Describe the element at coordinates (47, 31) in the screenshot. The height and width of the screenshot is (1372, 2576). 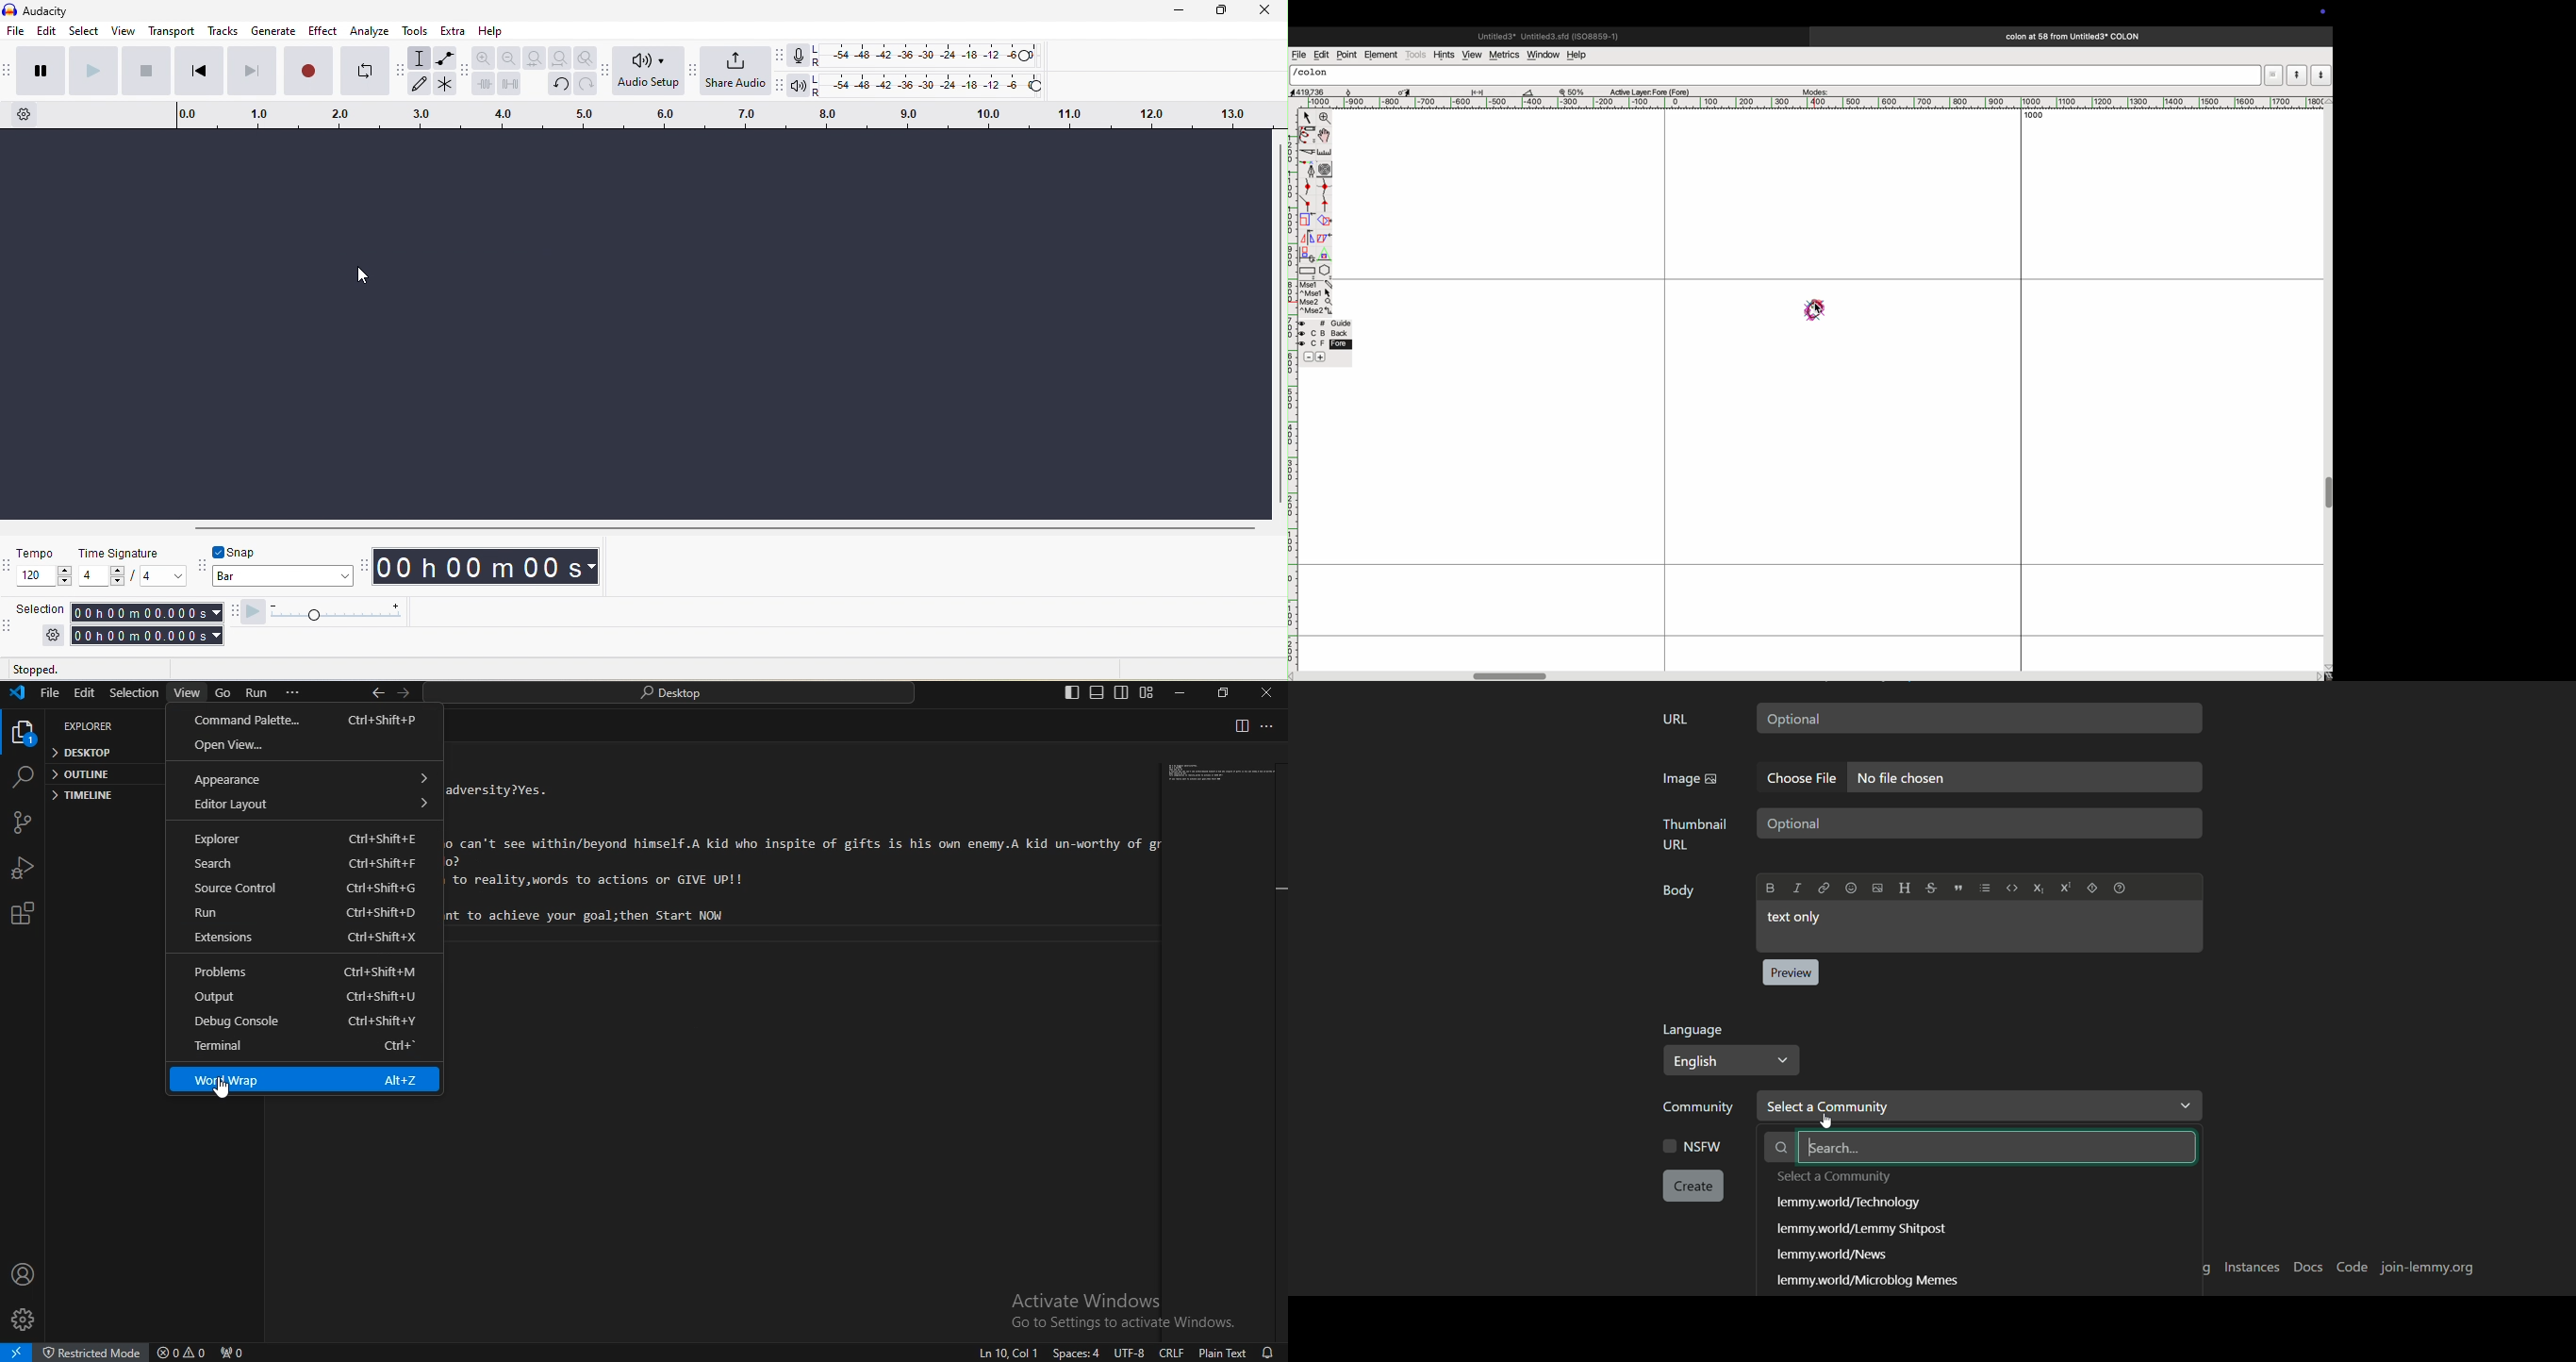
I see `edit` at that location.